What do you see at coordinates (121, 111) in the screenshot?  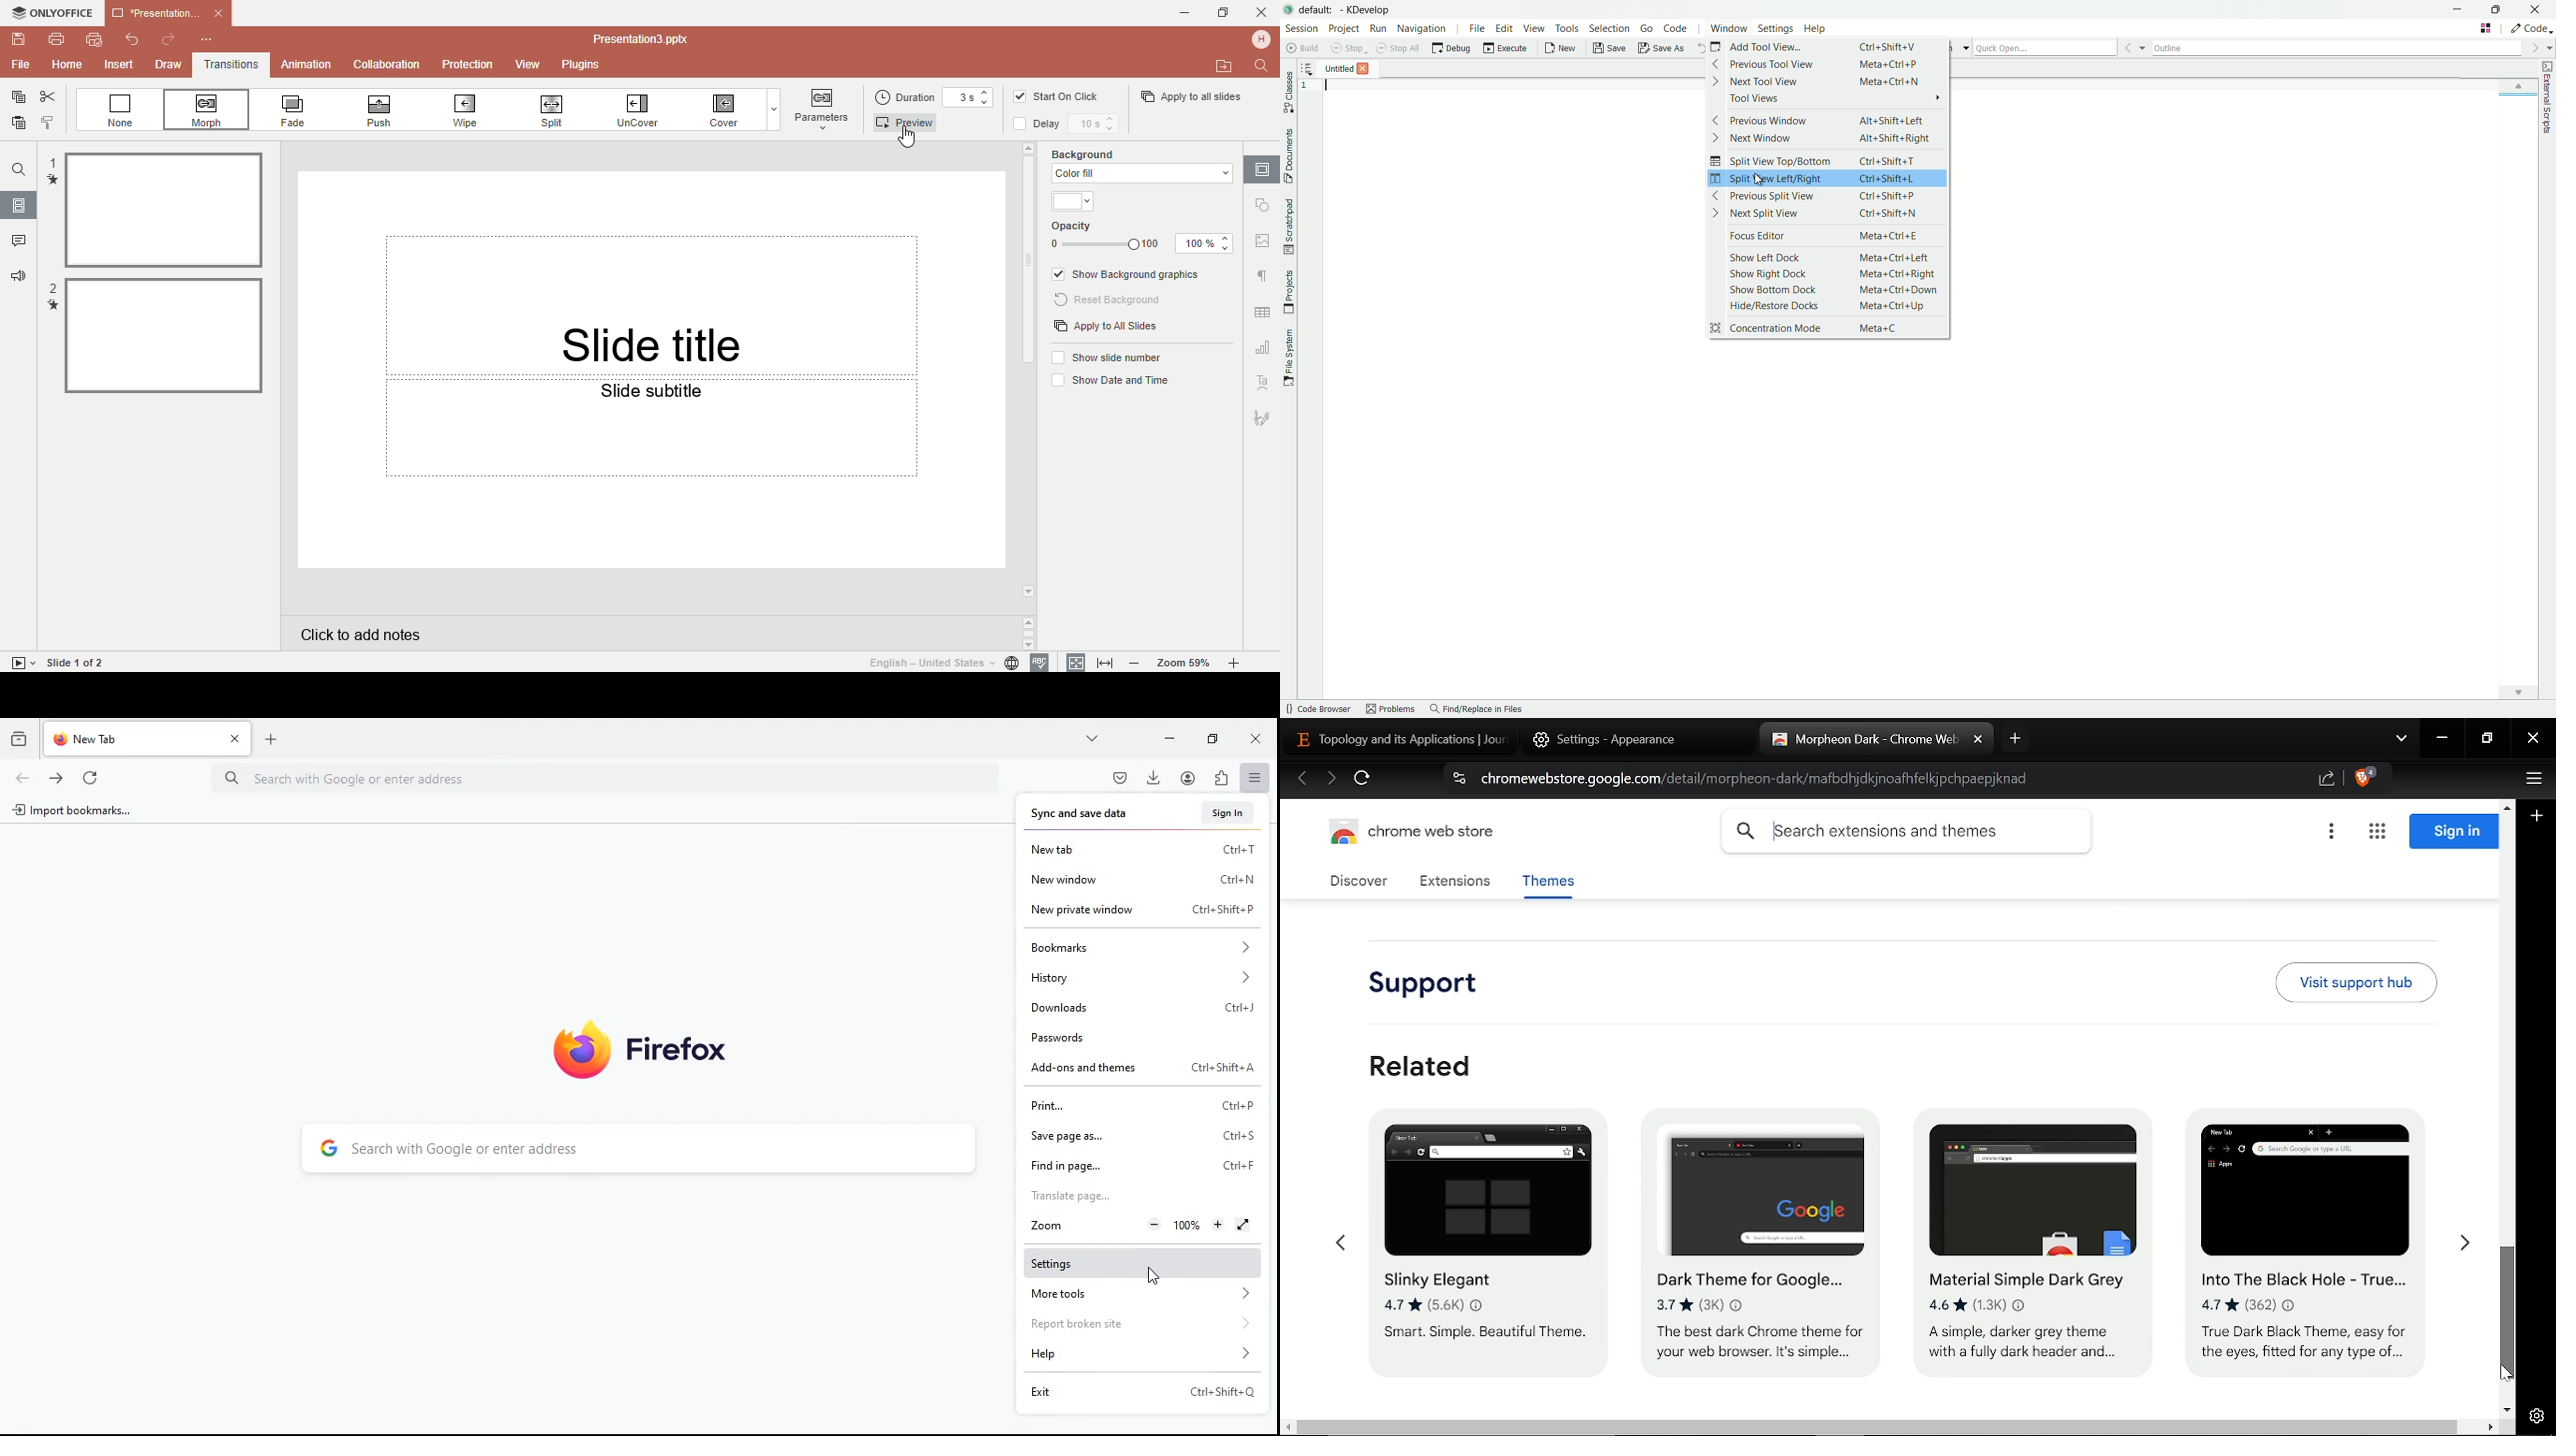 I see `None` at bounding box center [121, 111].